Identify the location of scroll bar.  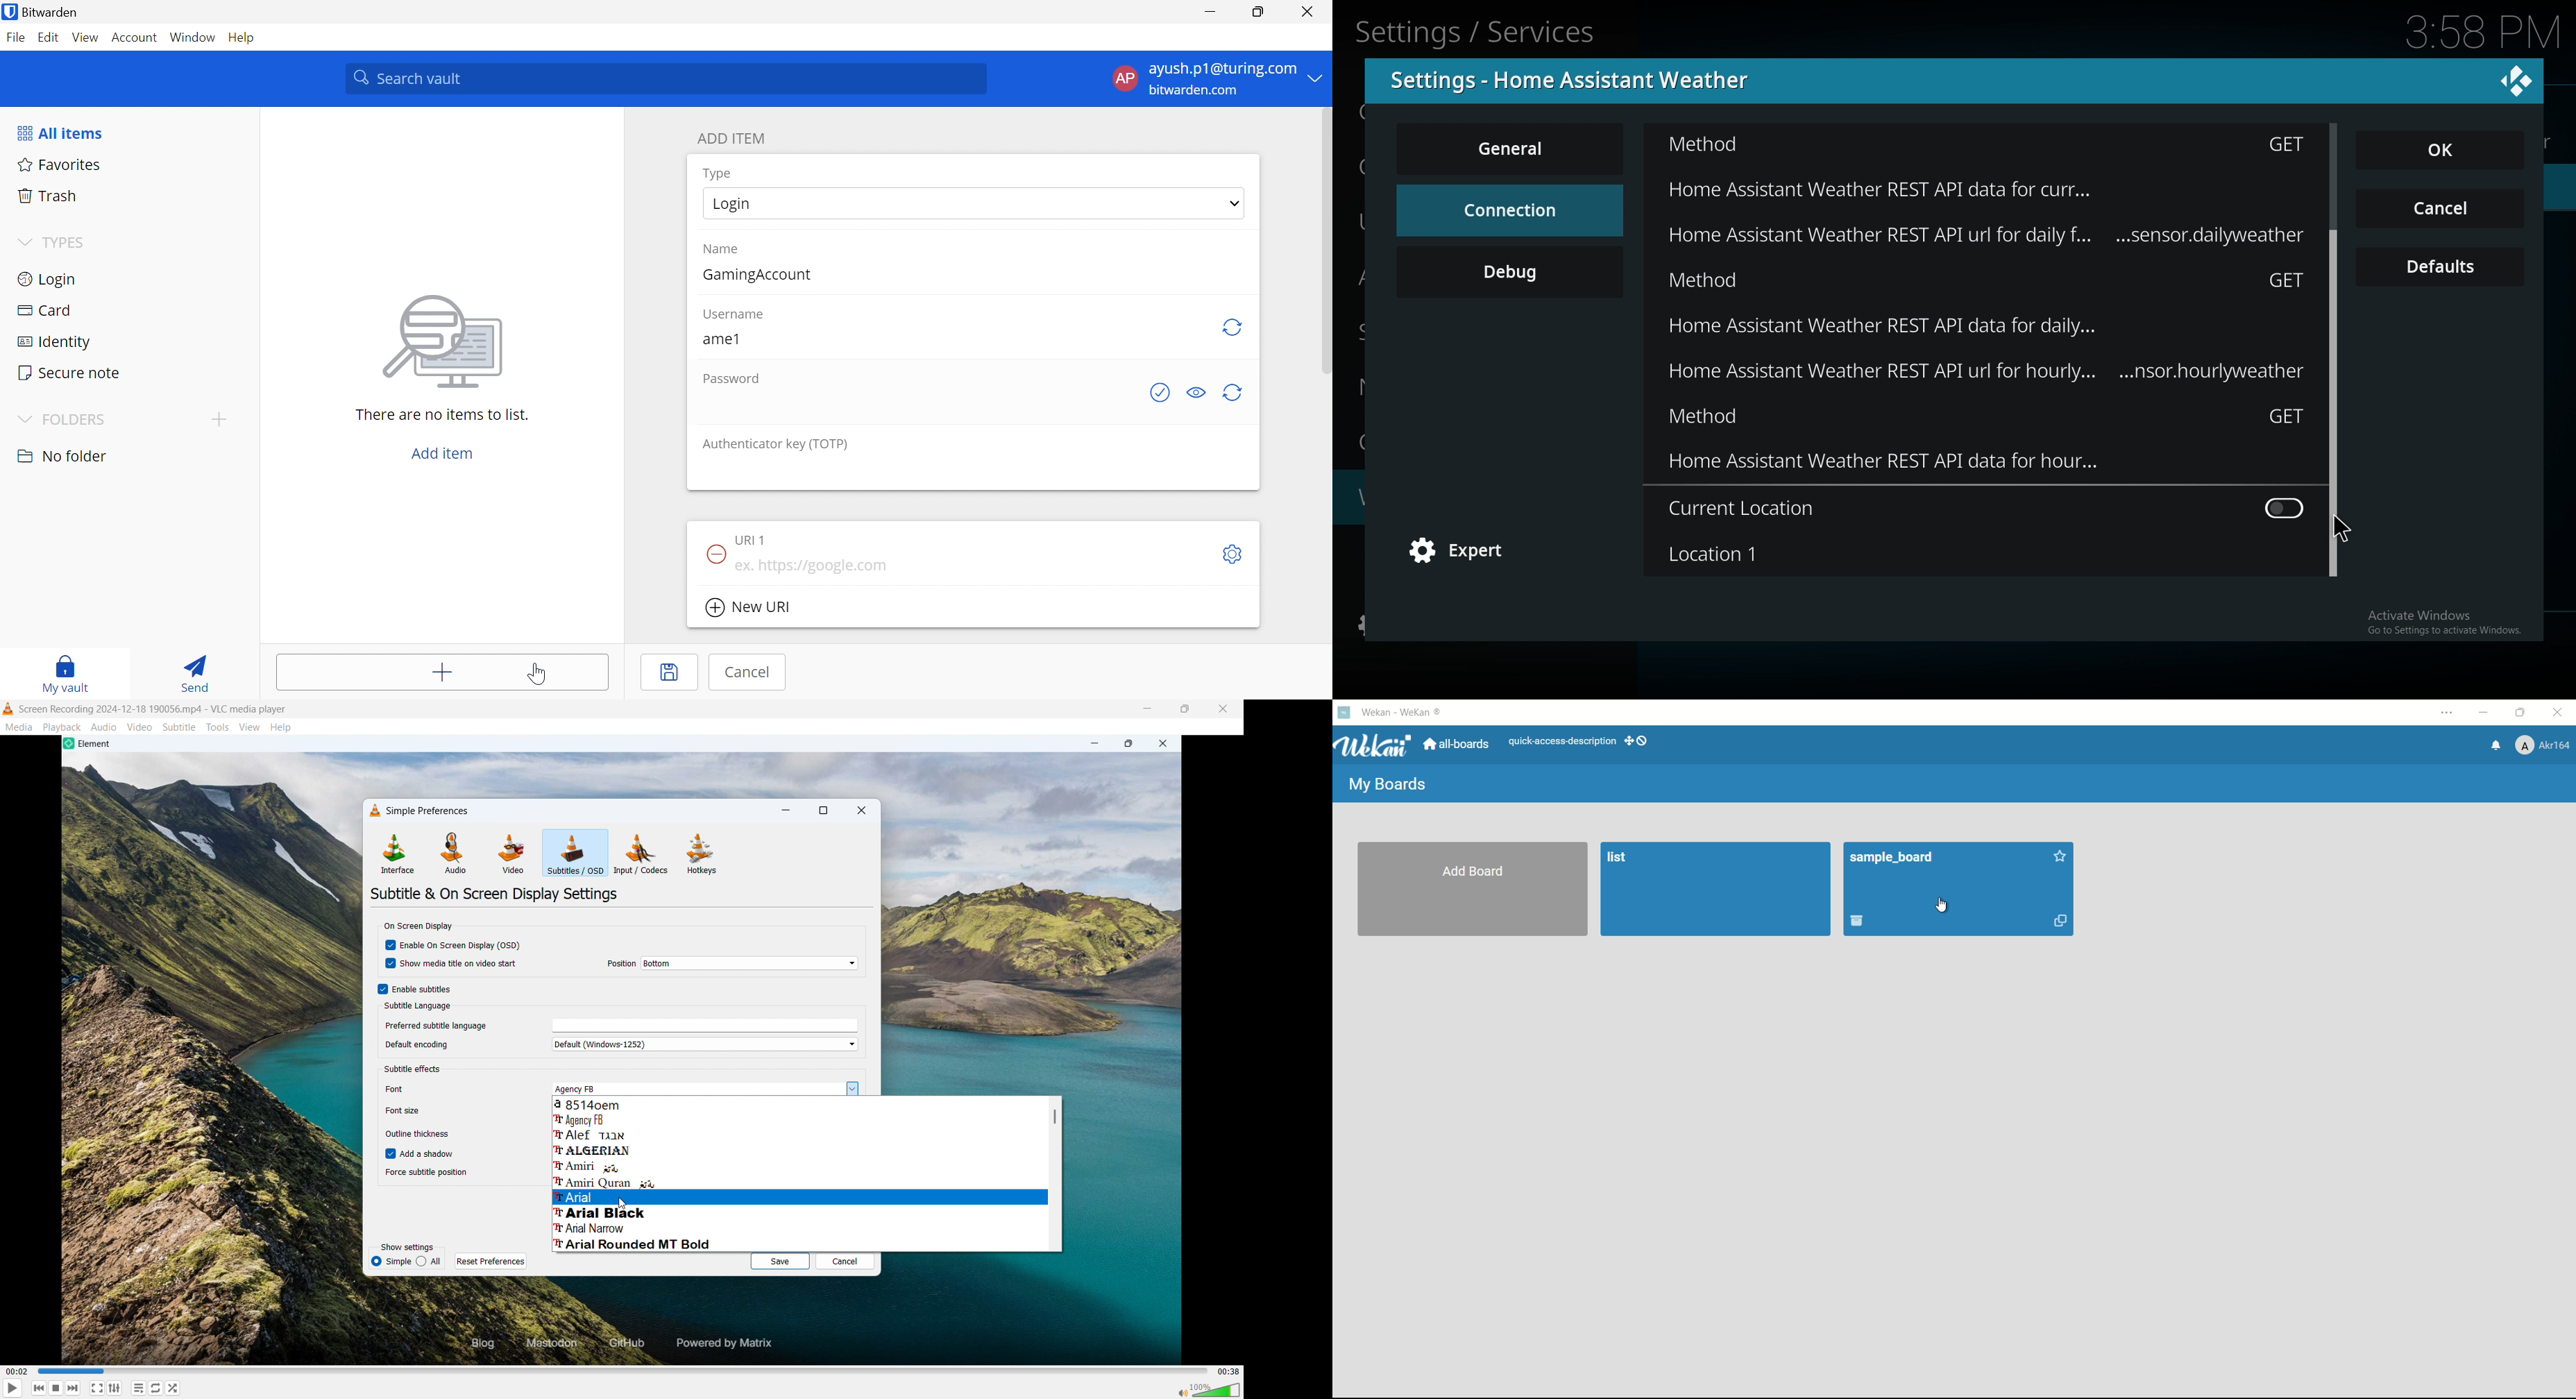
(2331, 317).